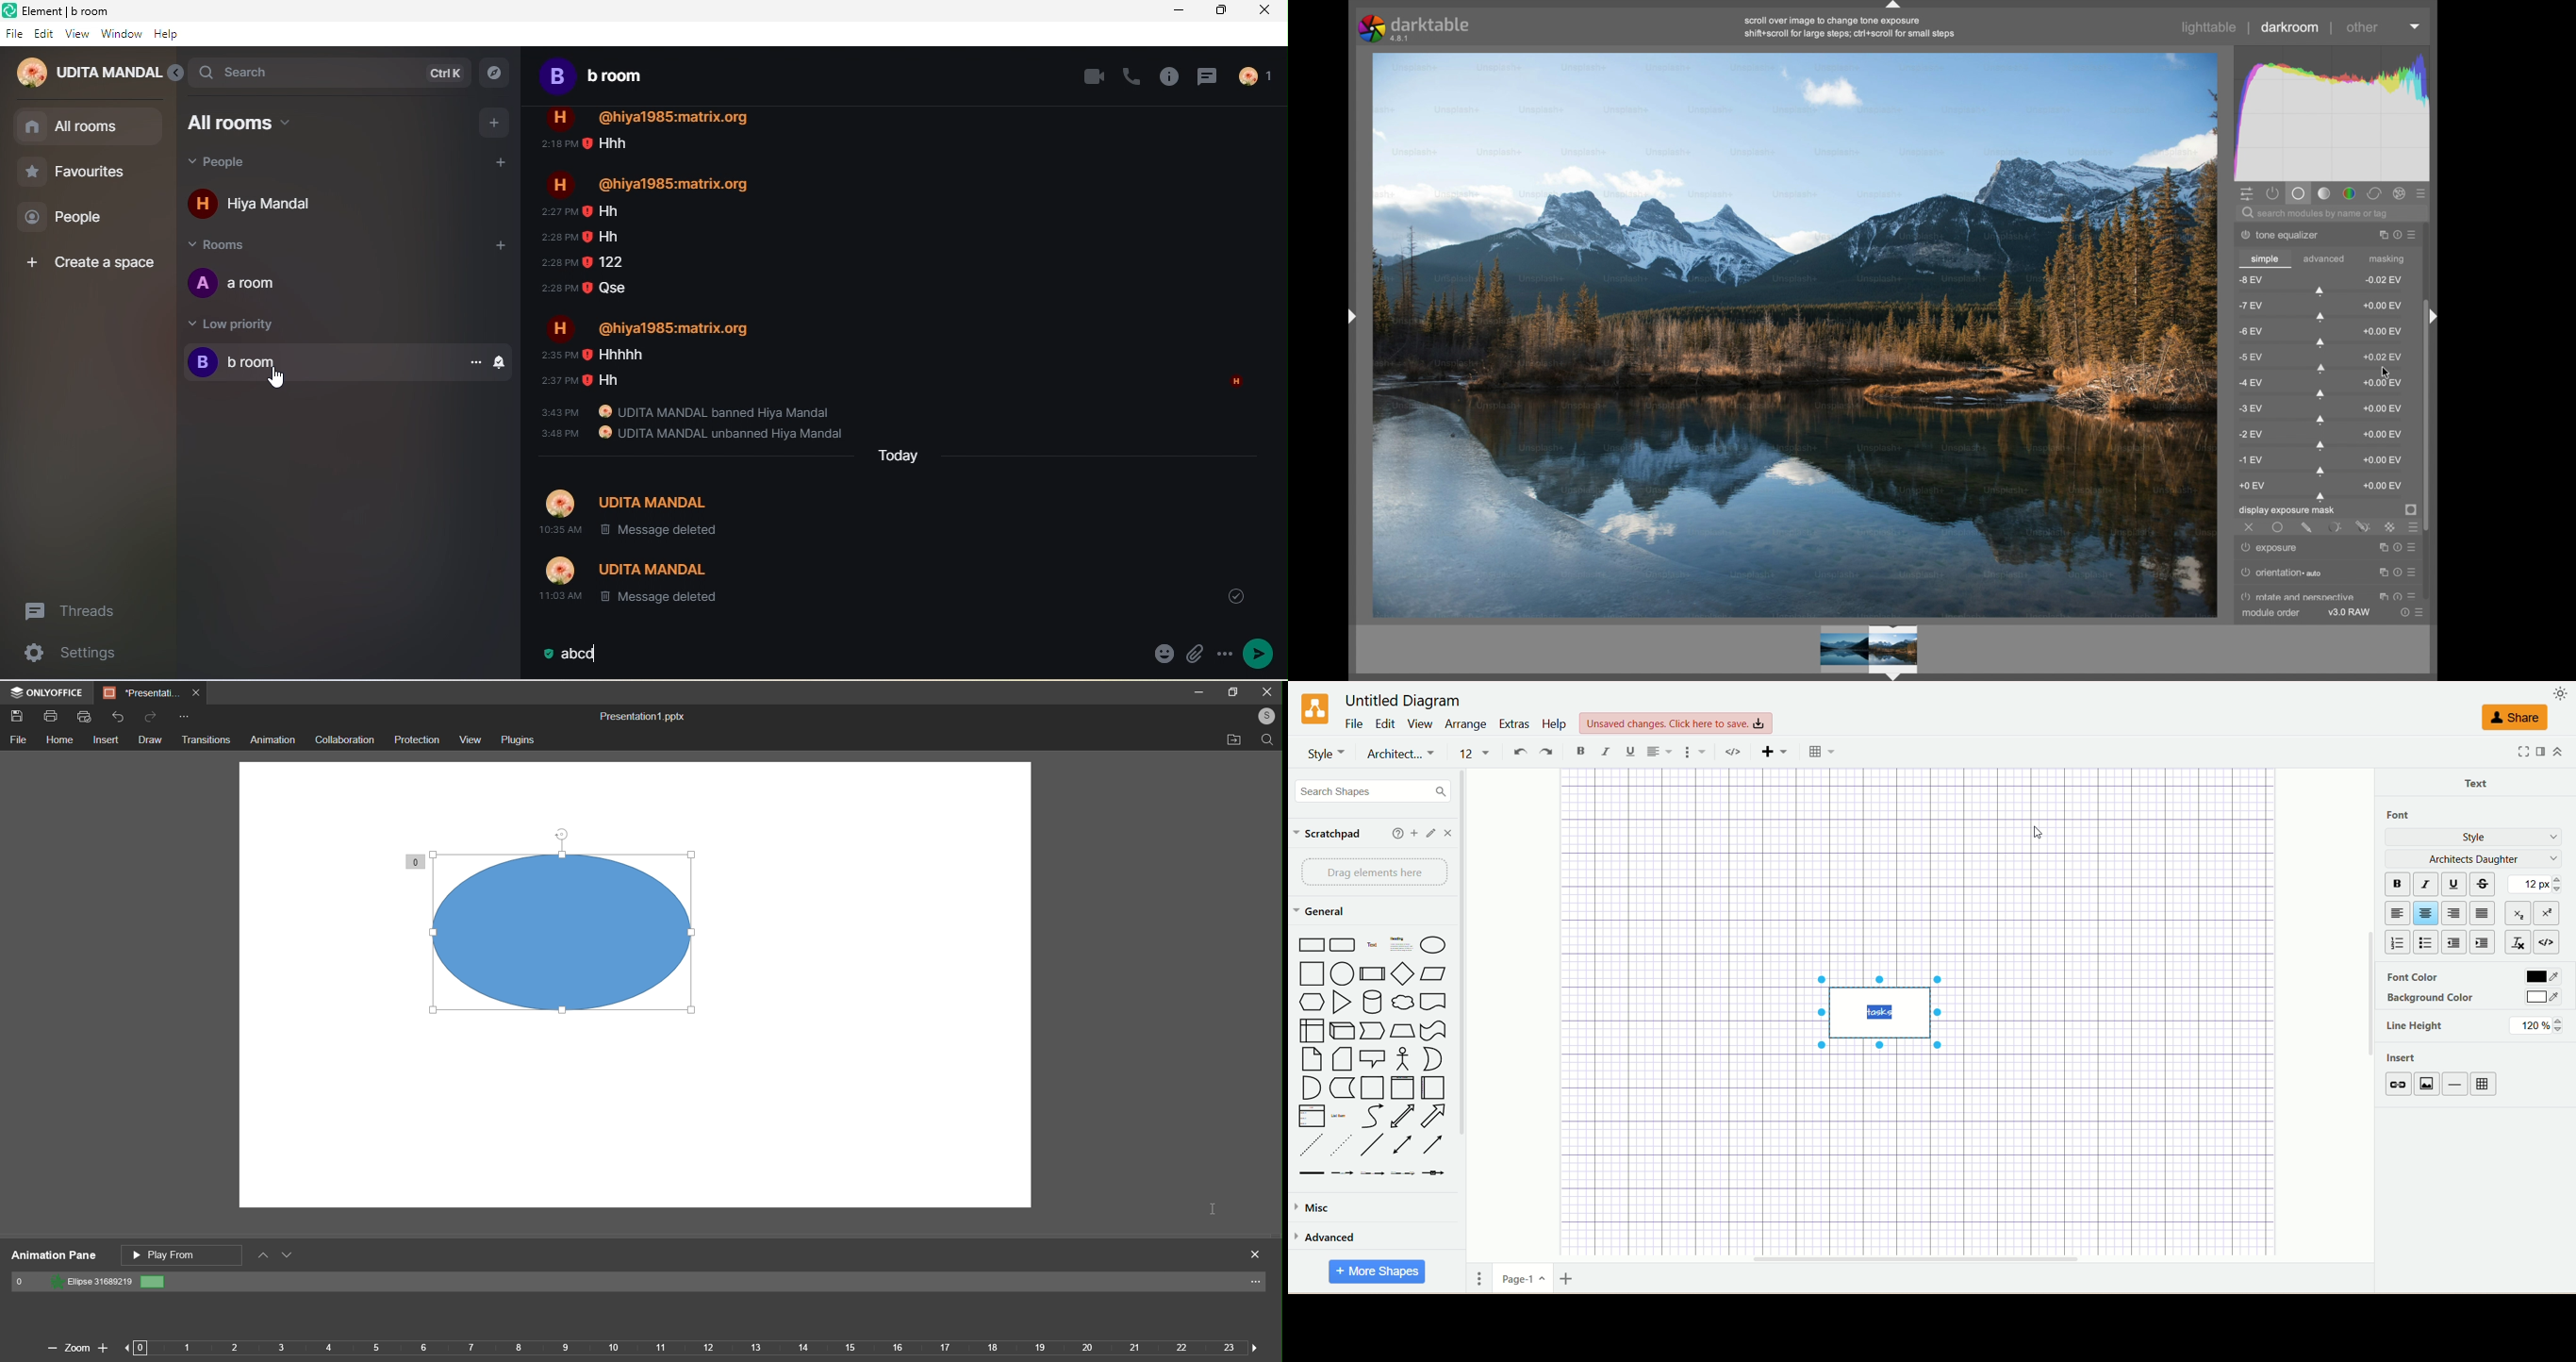 Image resolution: width=2576 pixels, height=1372 pixels. Describe the element at coordinates (1523, 1279) in the screenshot. I see `page-1` at that location.